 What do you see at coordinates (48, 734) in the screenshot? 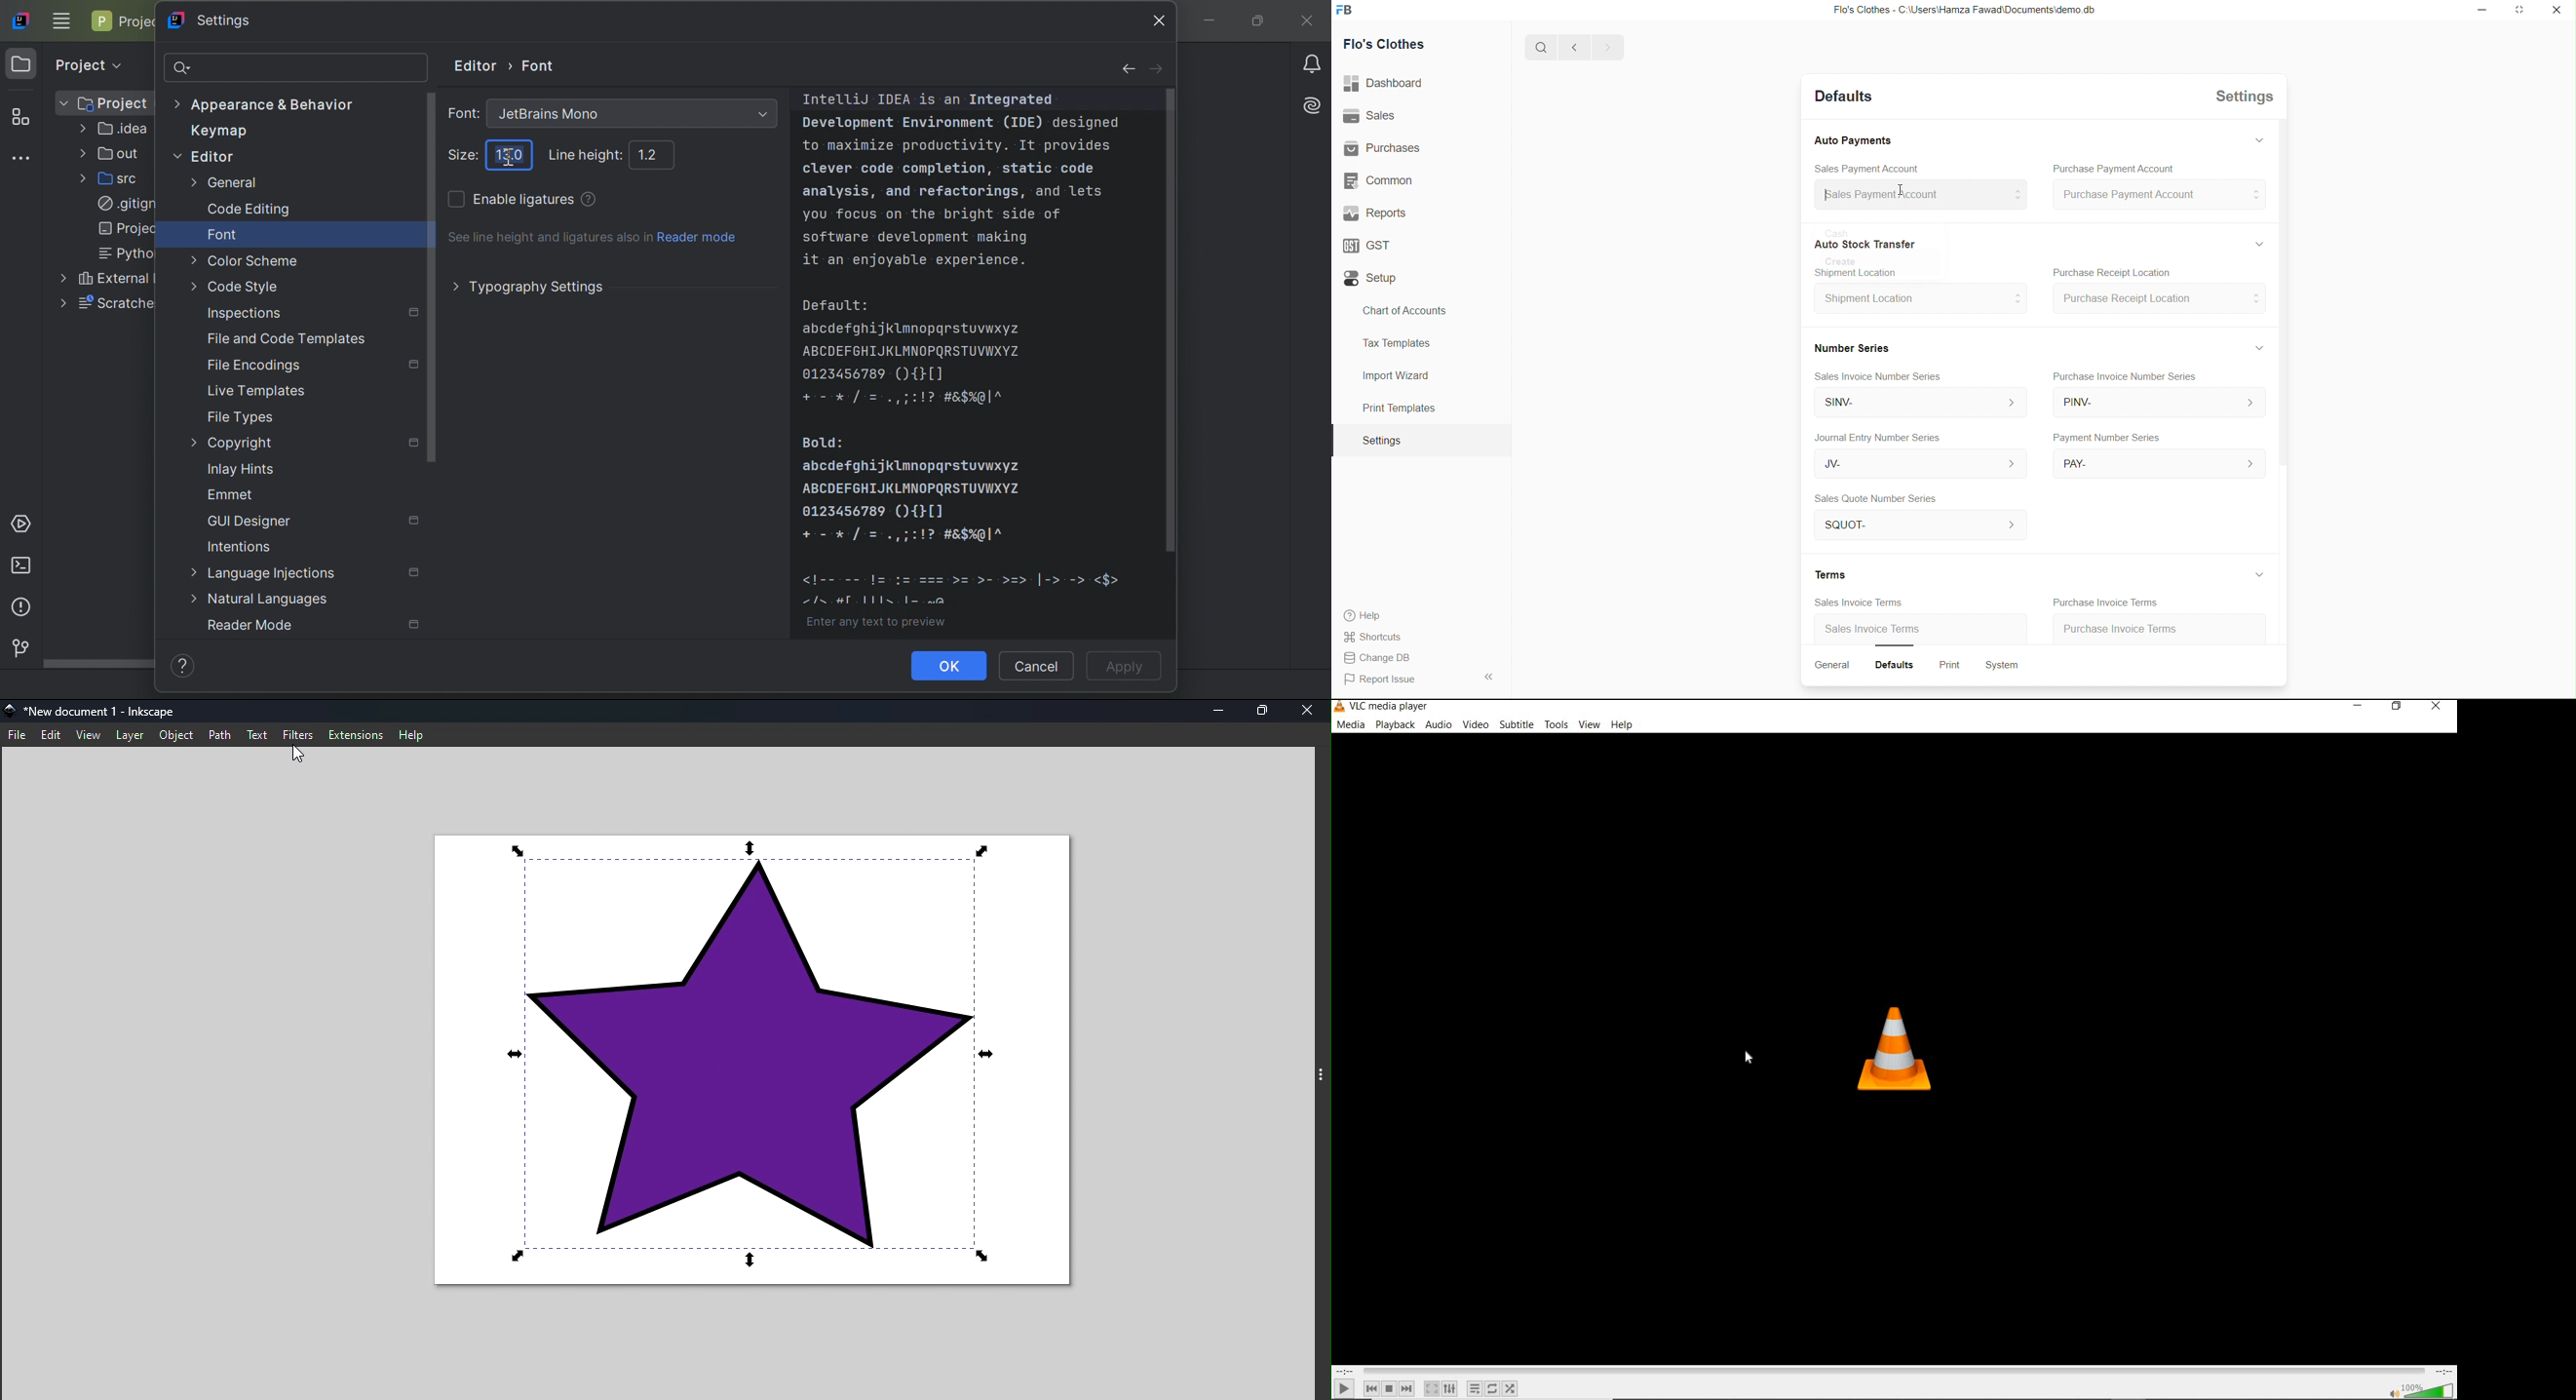
I see `edit` at bounding box center [48, 734].